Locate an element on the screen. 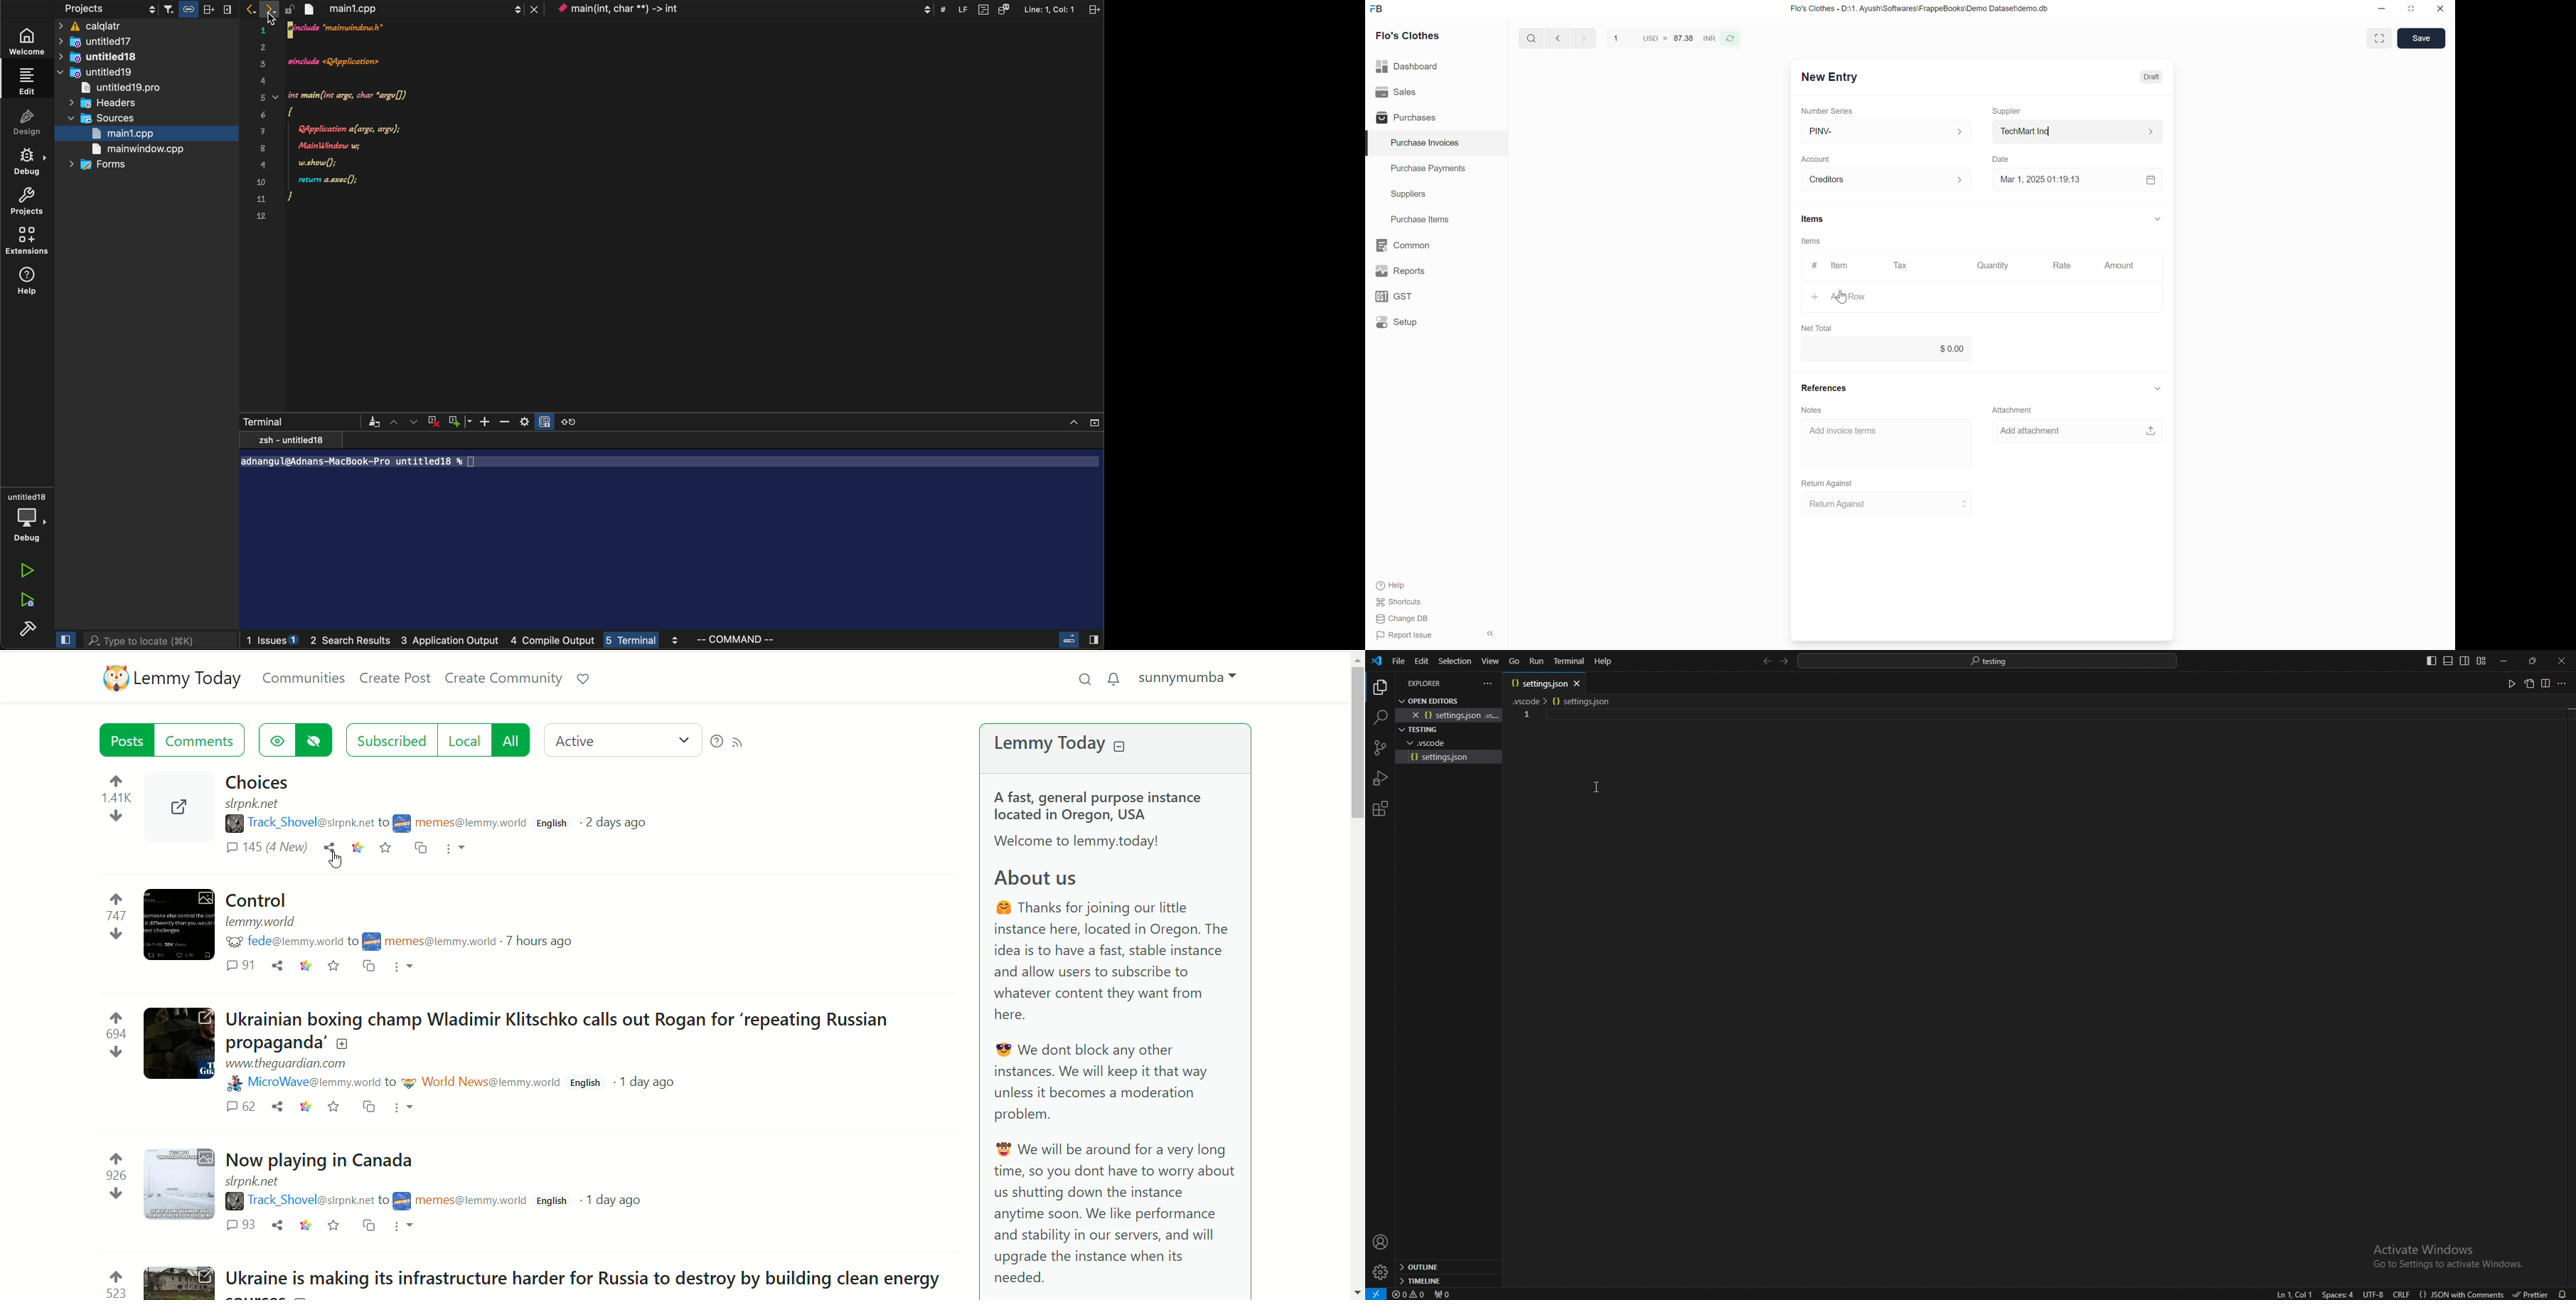 Image resolution: width=2576 pixels, height=1316 pixels. 2 search result is located at coordinates (354, 643).